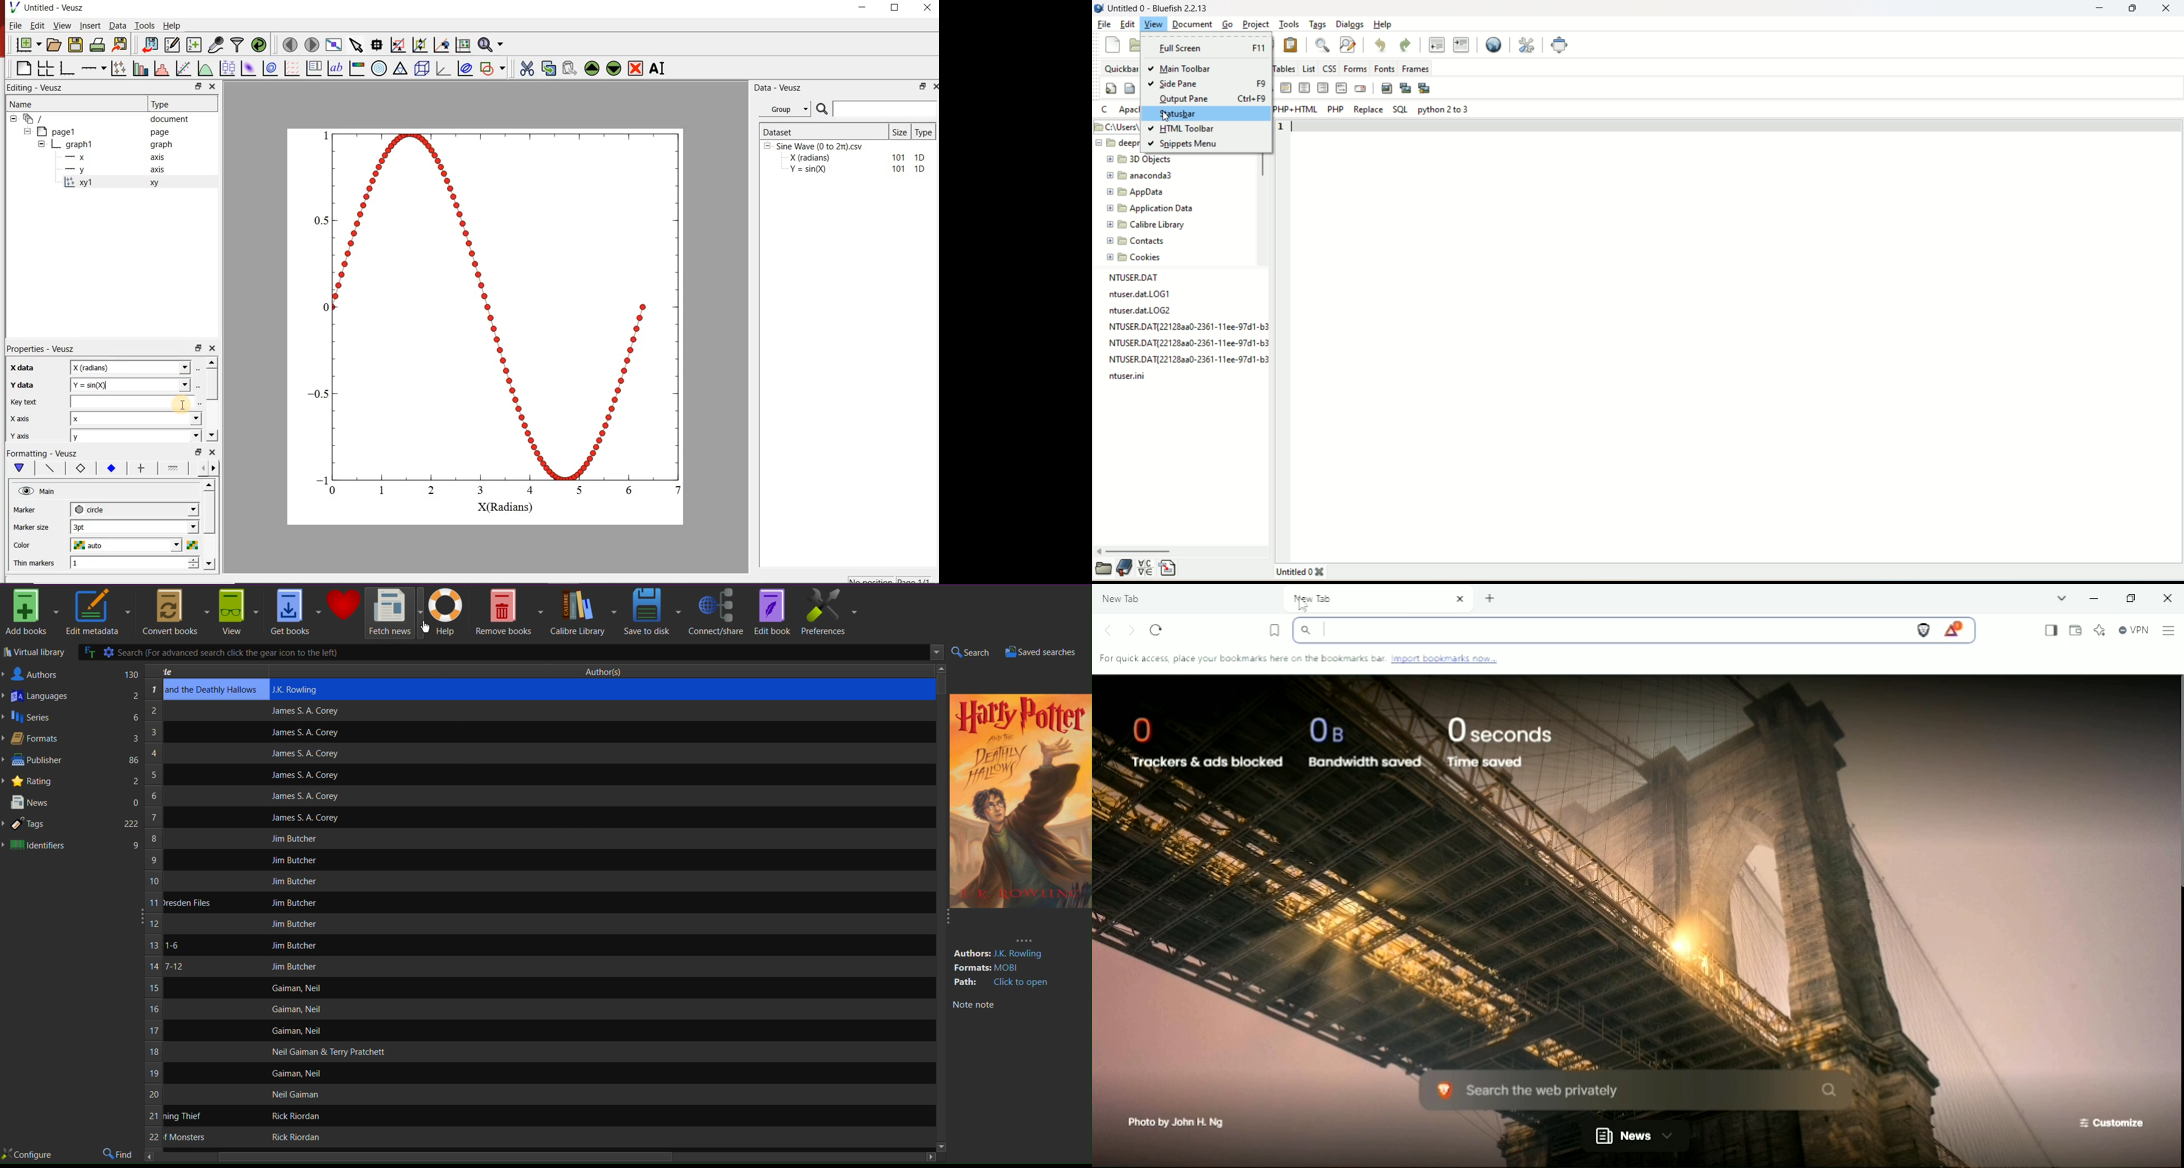 The height and width of the screenshot is (1176, 2184). I want to click on Add books, so click(31, 612).